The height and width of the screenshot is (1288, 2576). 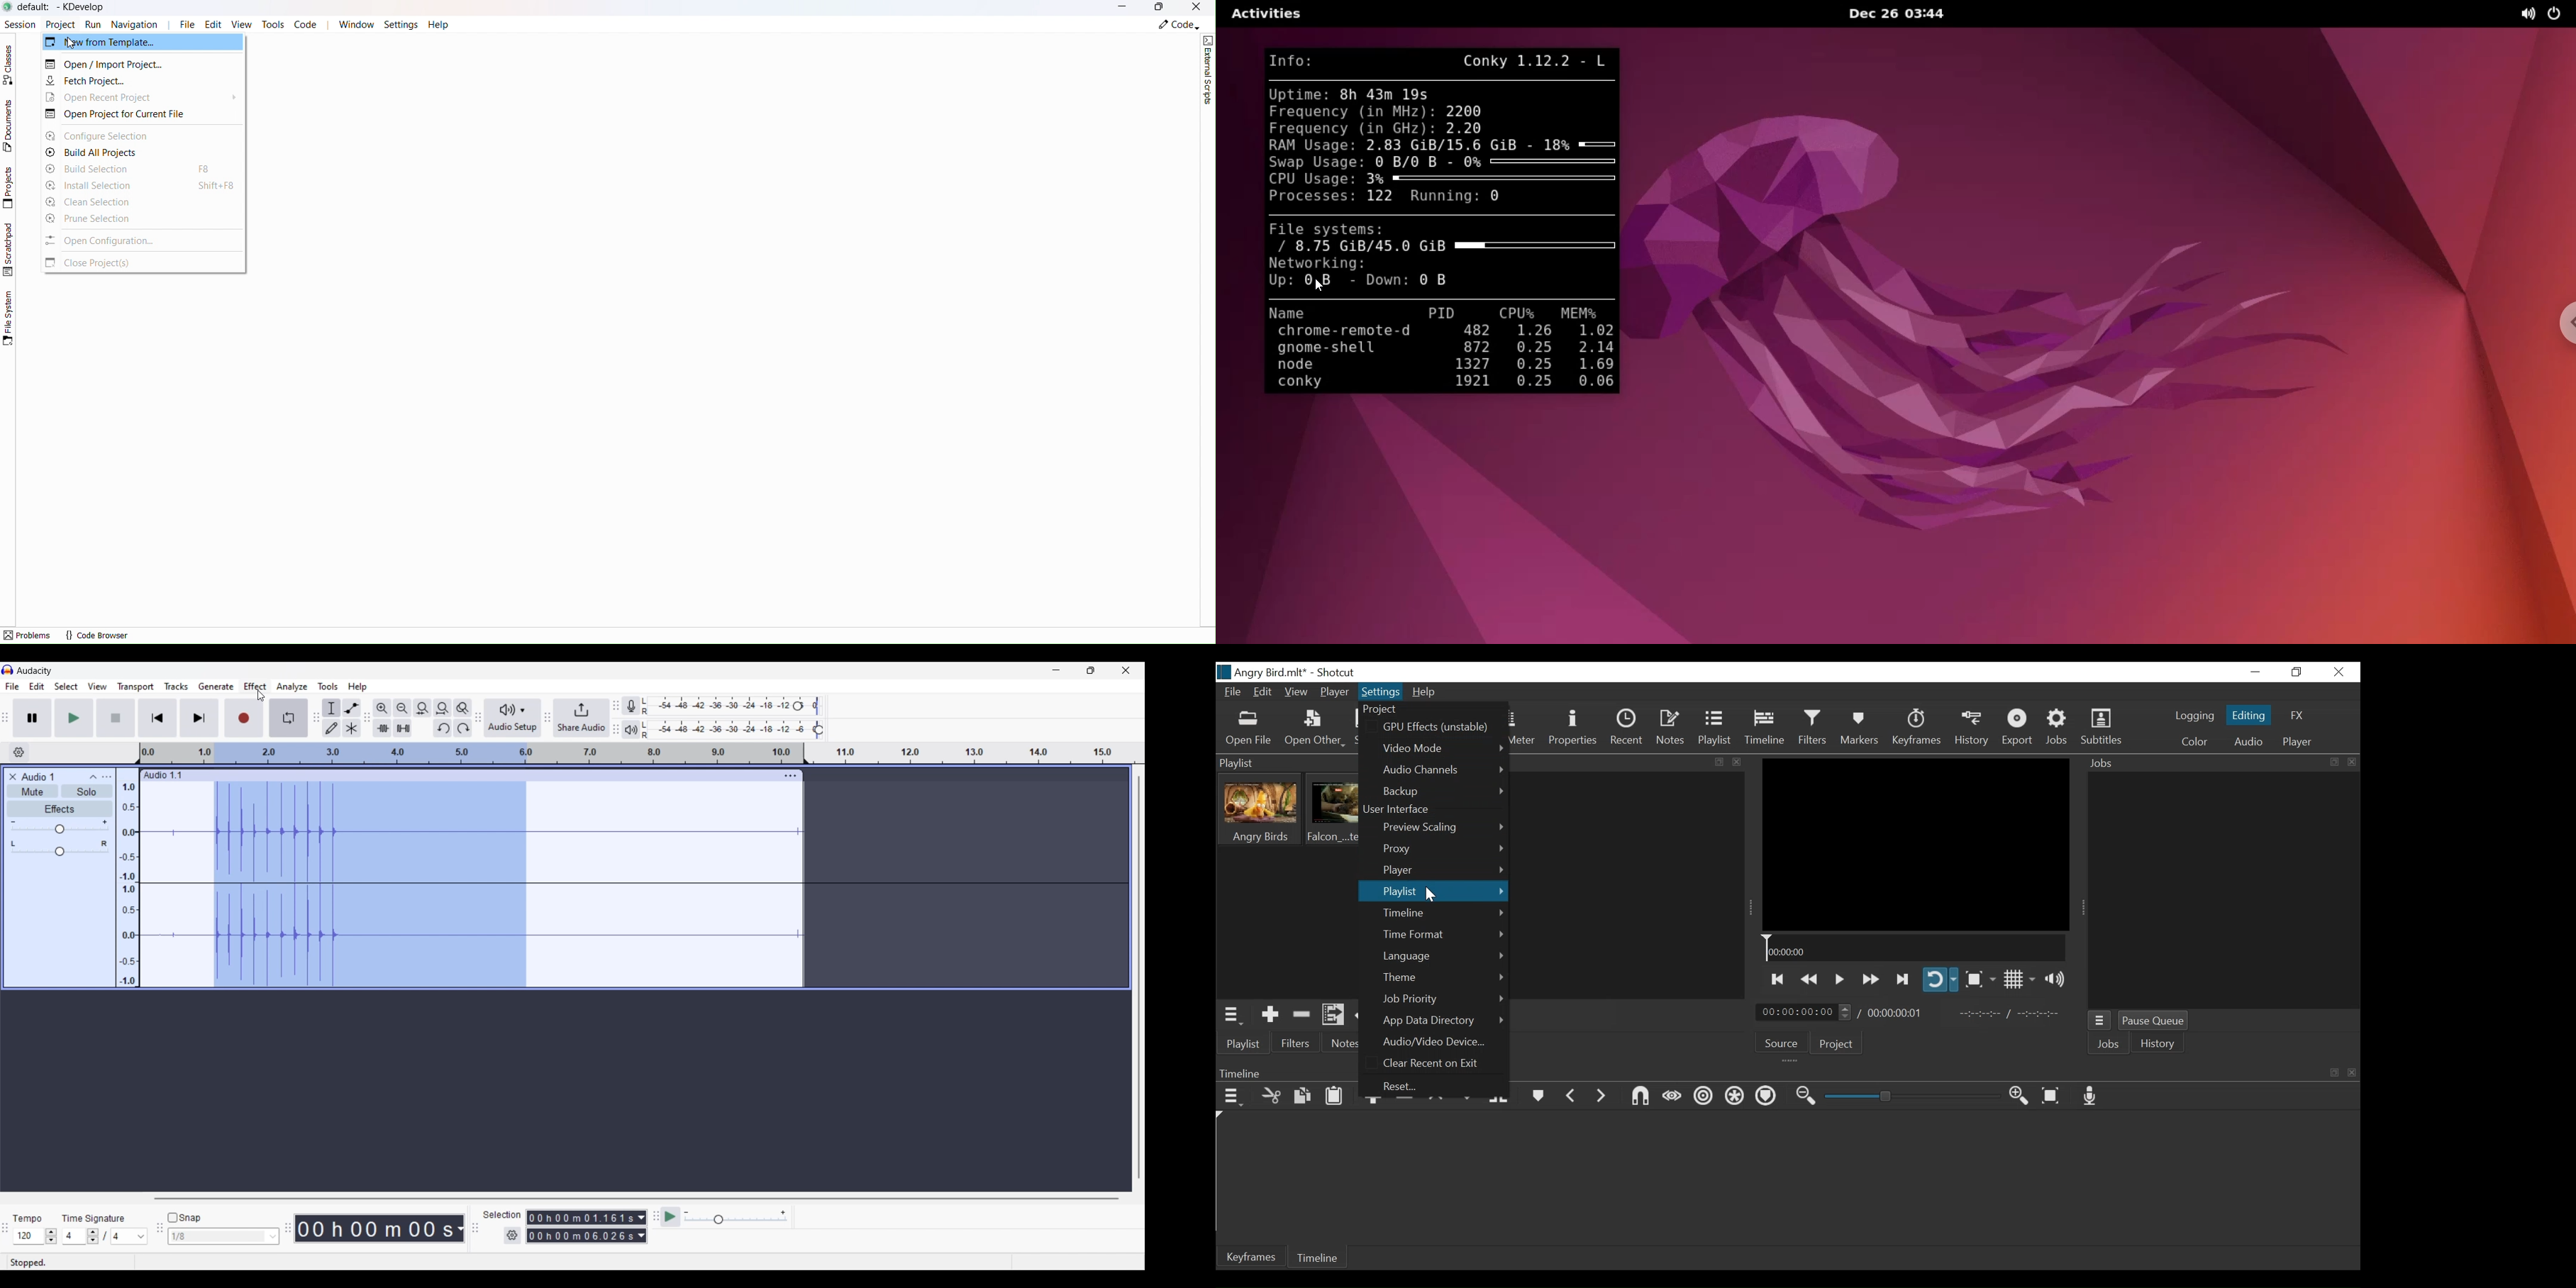 What do you see at coordinates (118, 98) in the screenshot?
I see `Open Recent Project` at bounding box center [118, 98].